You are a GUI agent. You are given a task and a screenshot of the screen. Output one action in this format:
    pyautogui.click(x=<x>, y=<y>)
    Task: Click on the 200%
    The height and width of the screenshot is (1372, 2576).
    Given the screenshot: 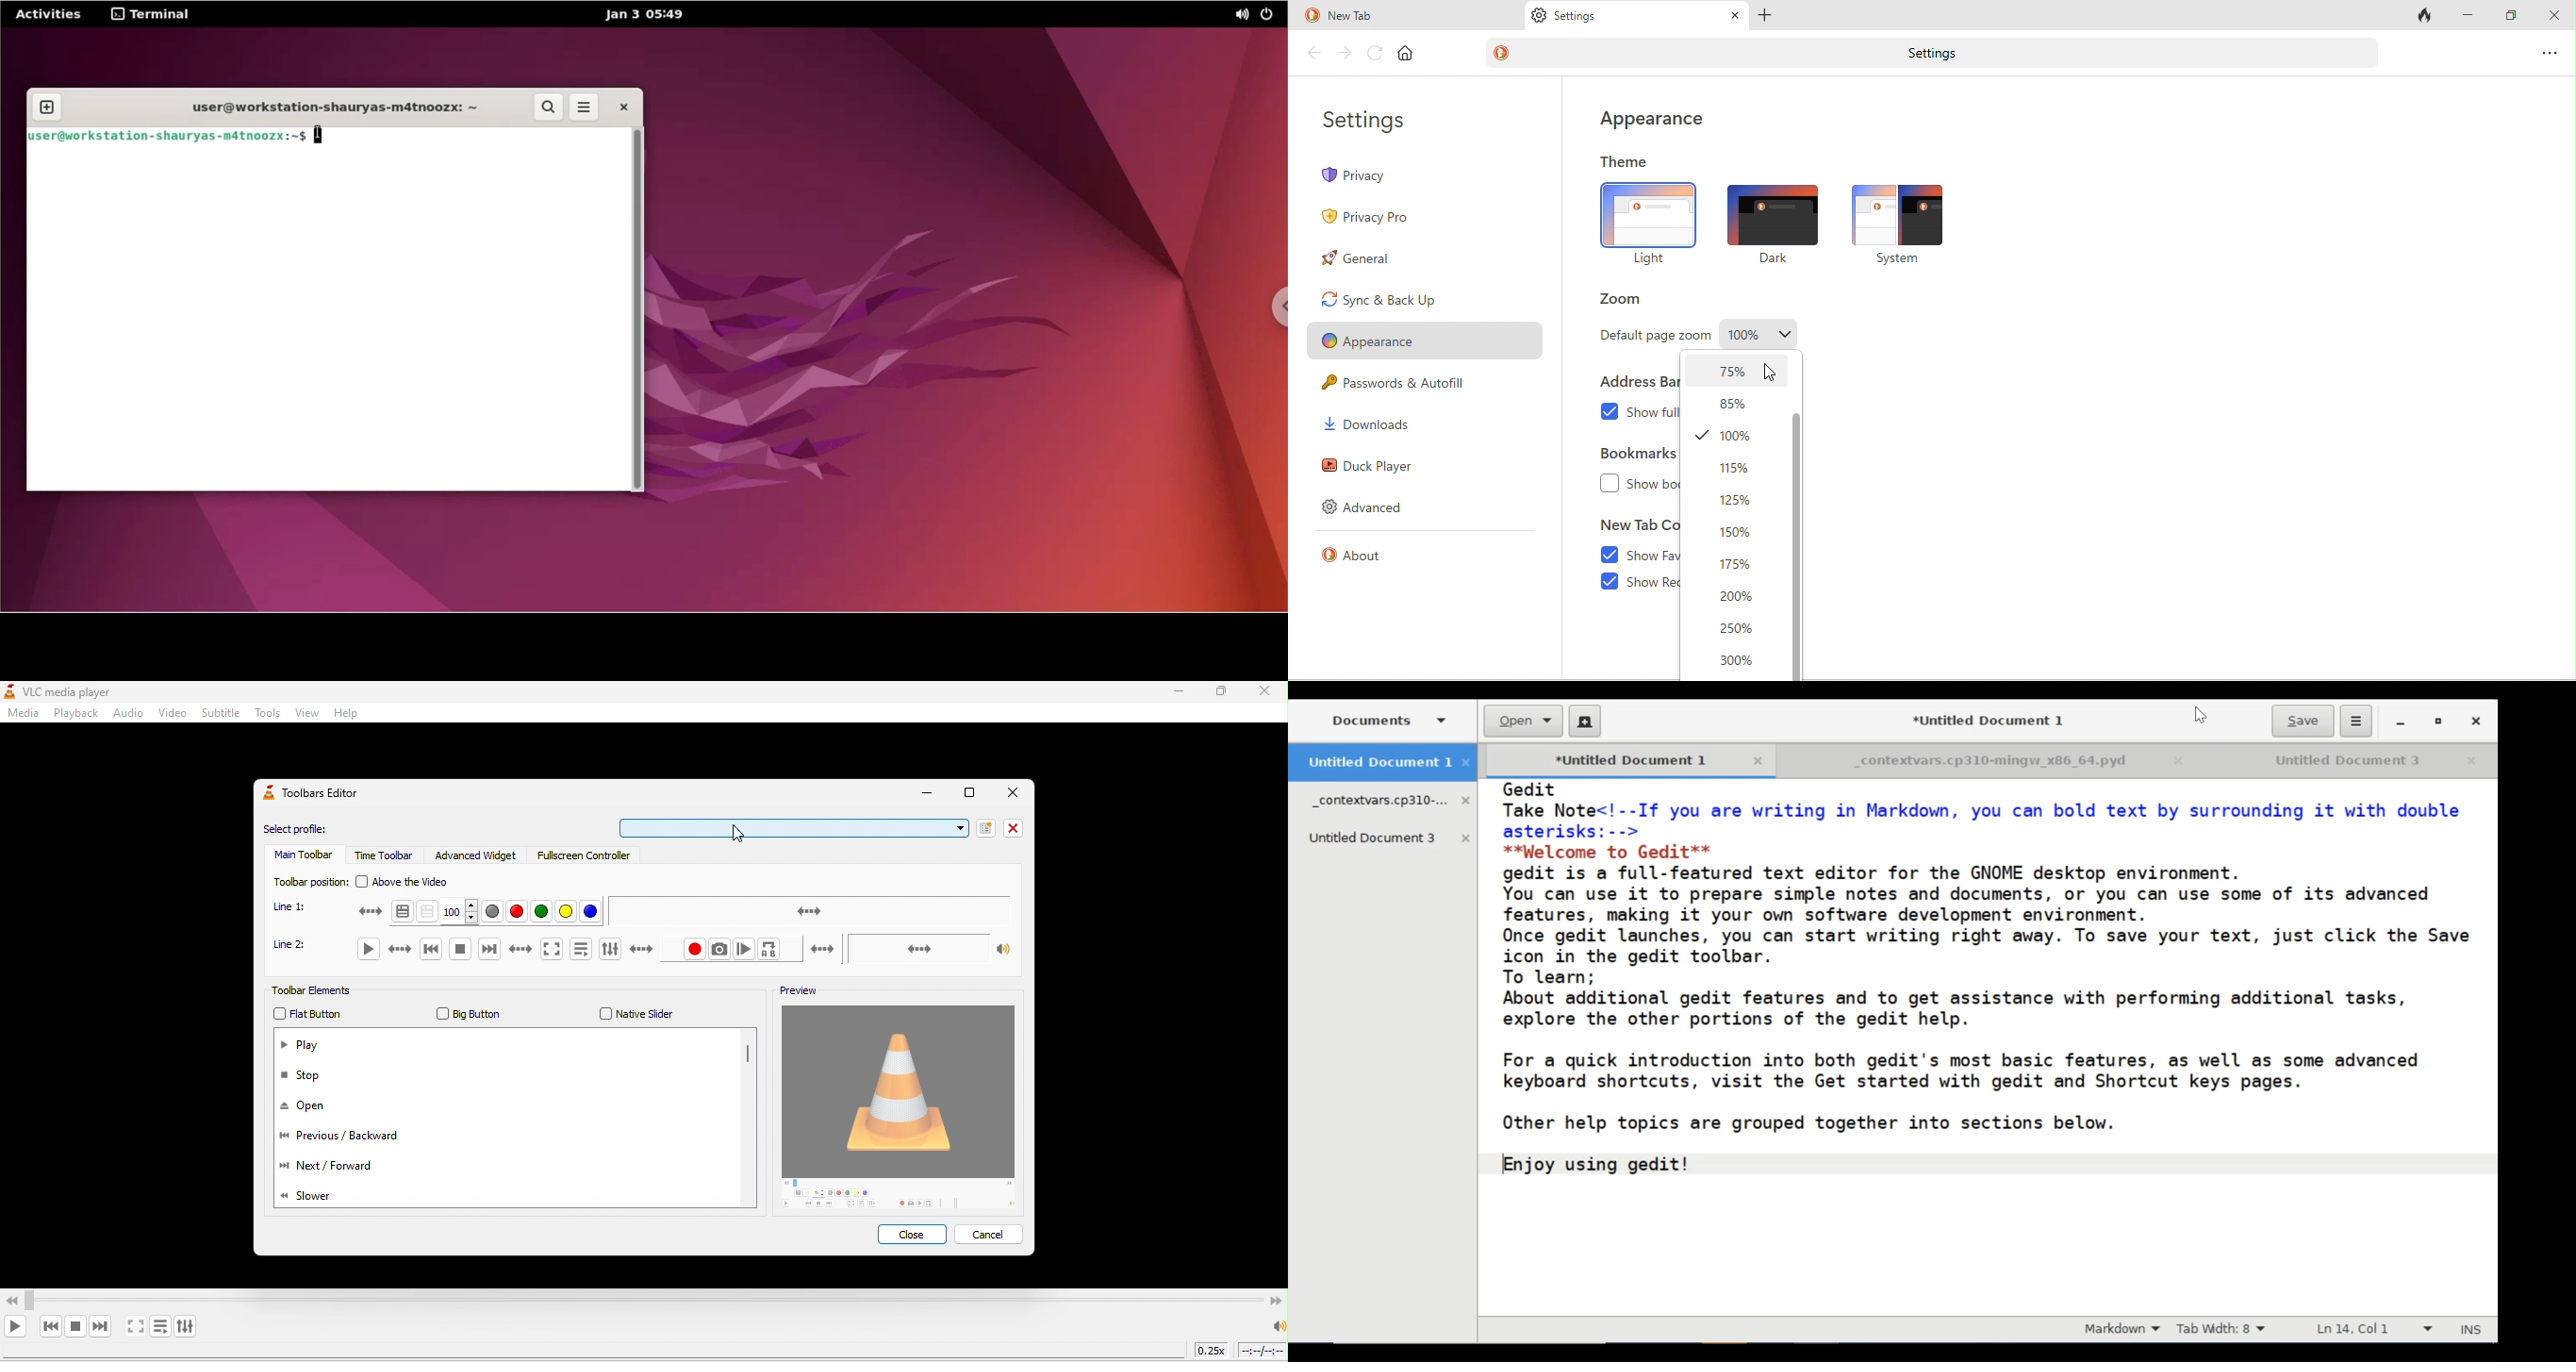 What is the action you would take?
    pyautogui.click(x=1735, y=595)
    